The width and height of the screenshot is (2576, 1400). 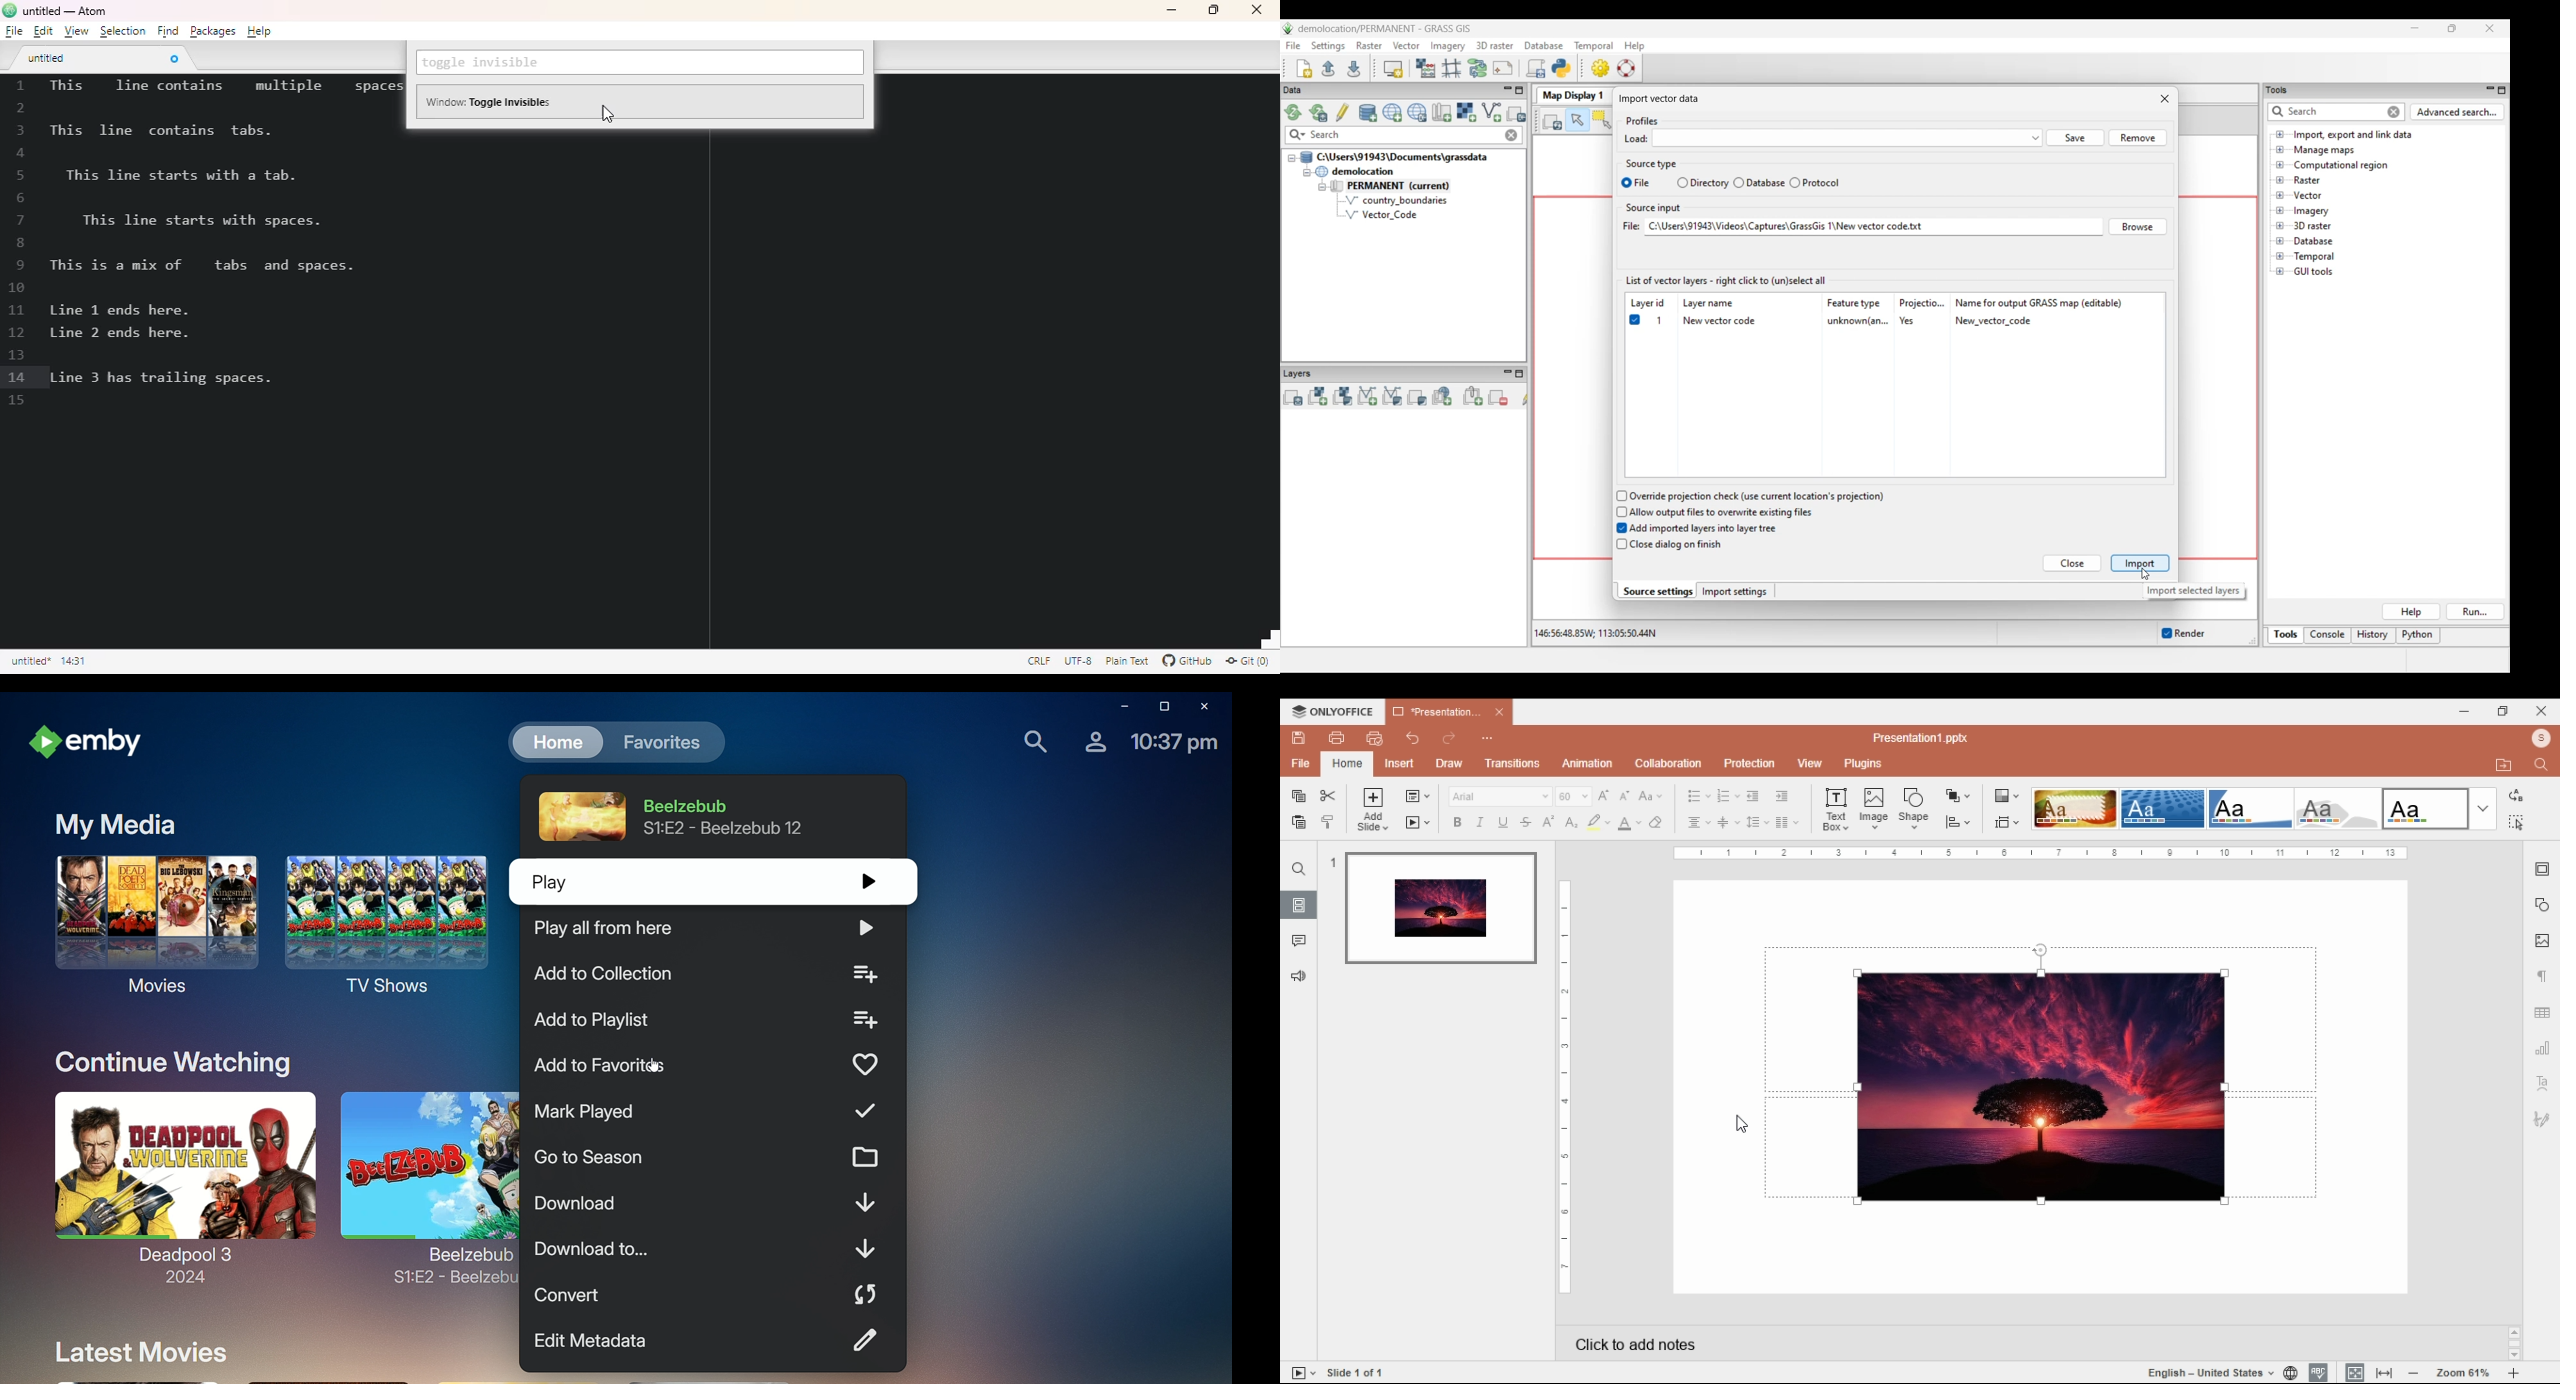 I want to click on profile, so click(x=2541, y=740).